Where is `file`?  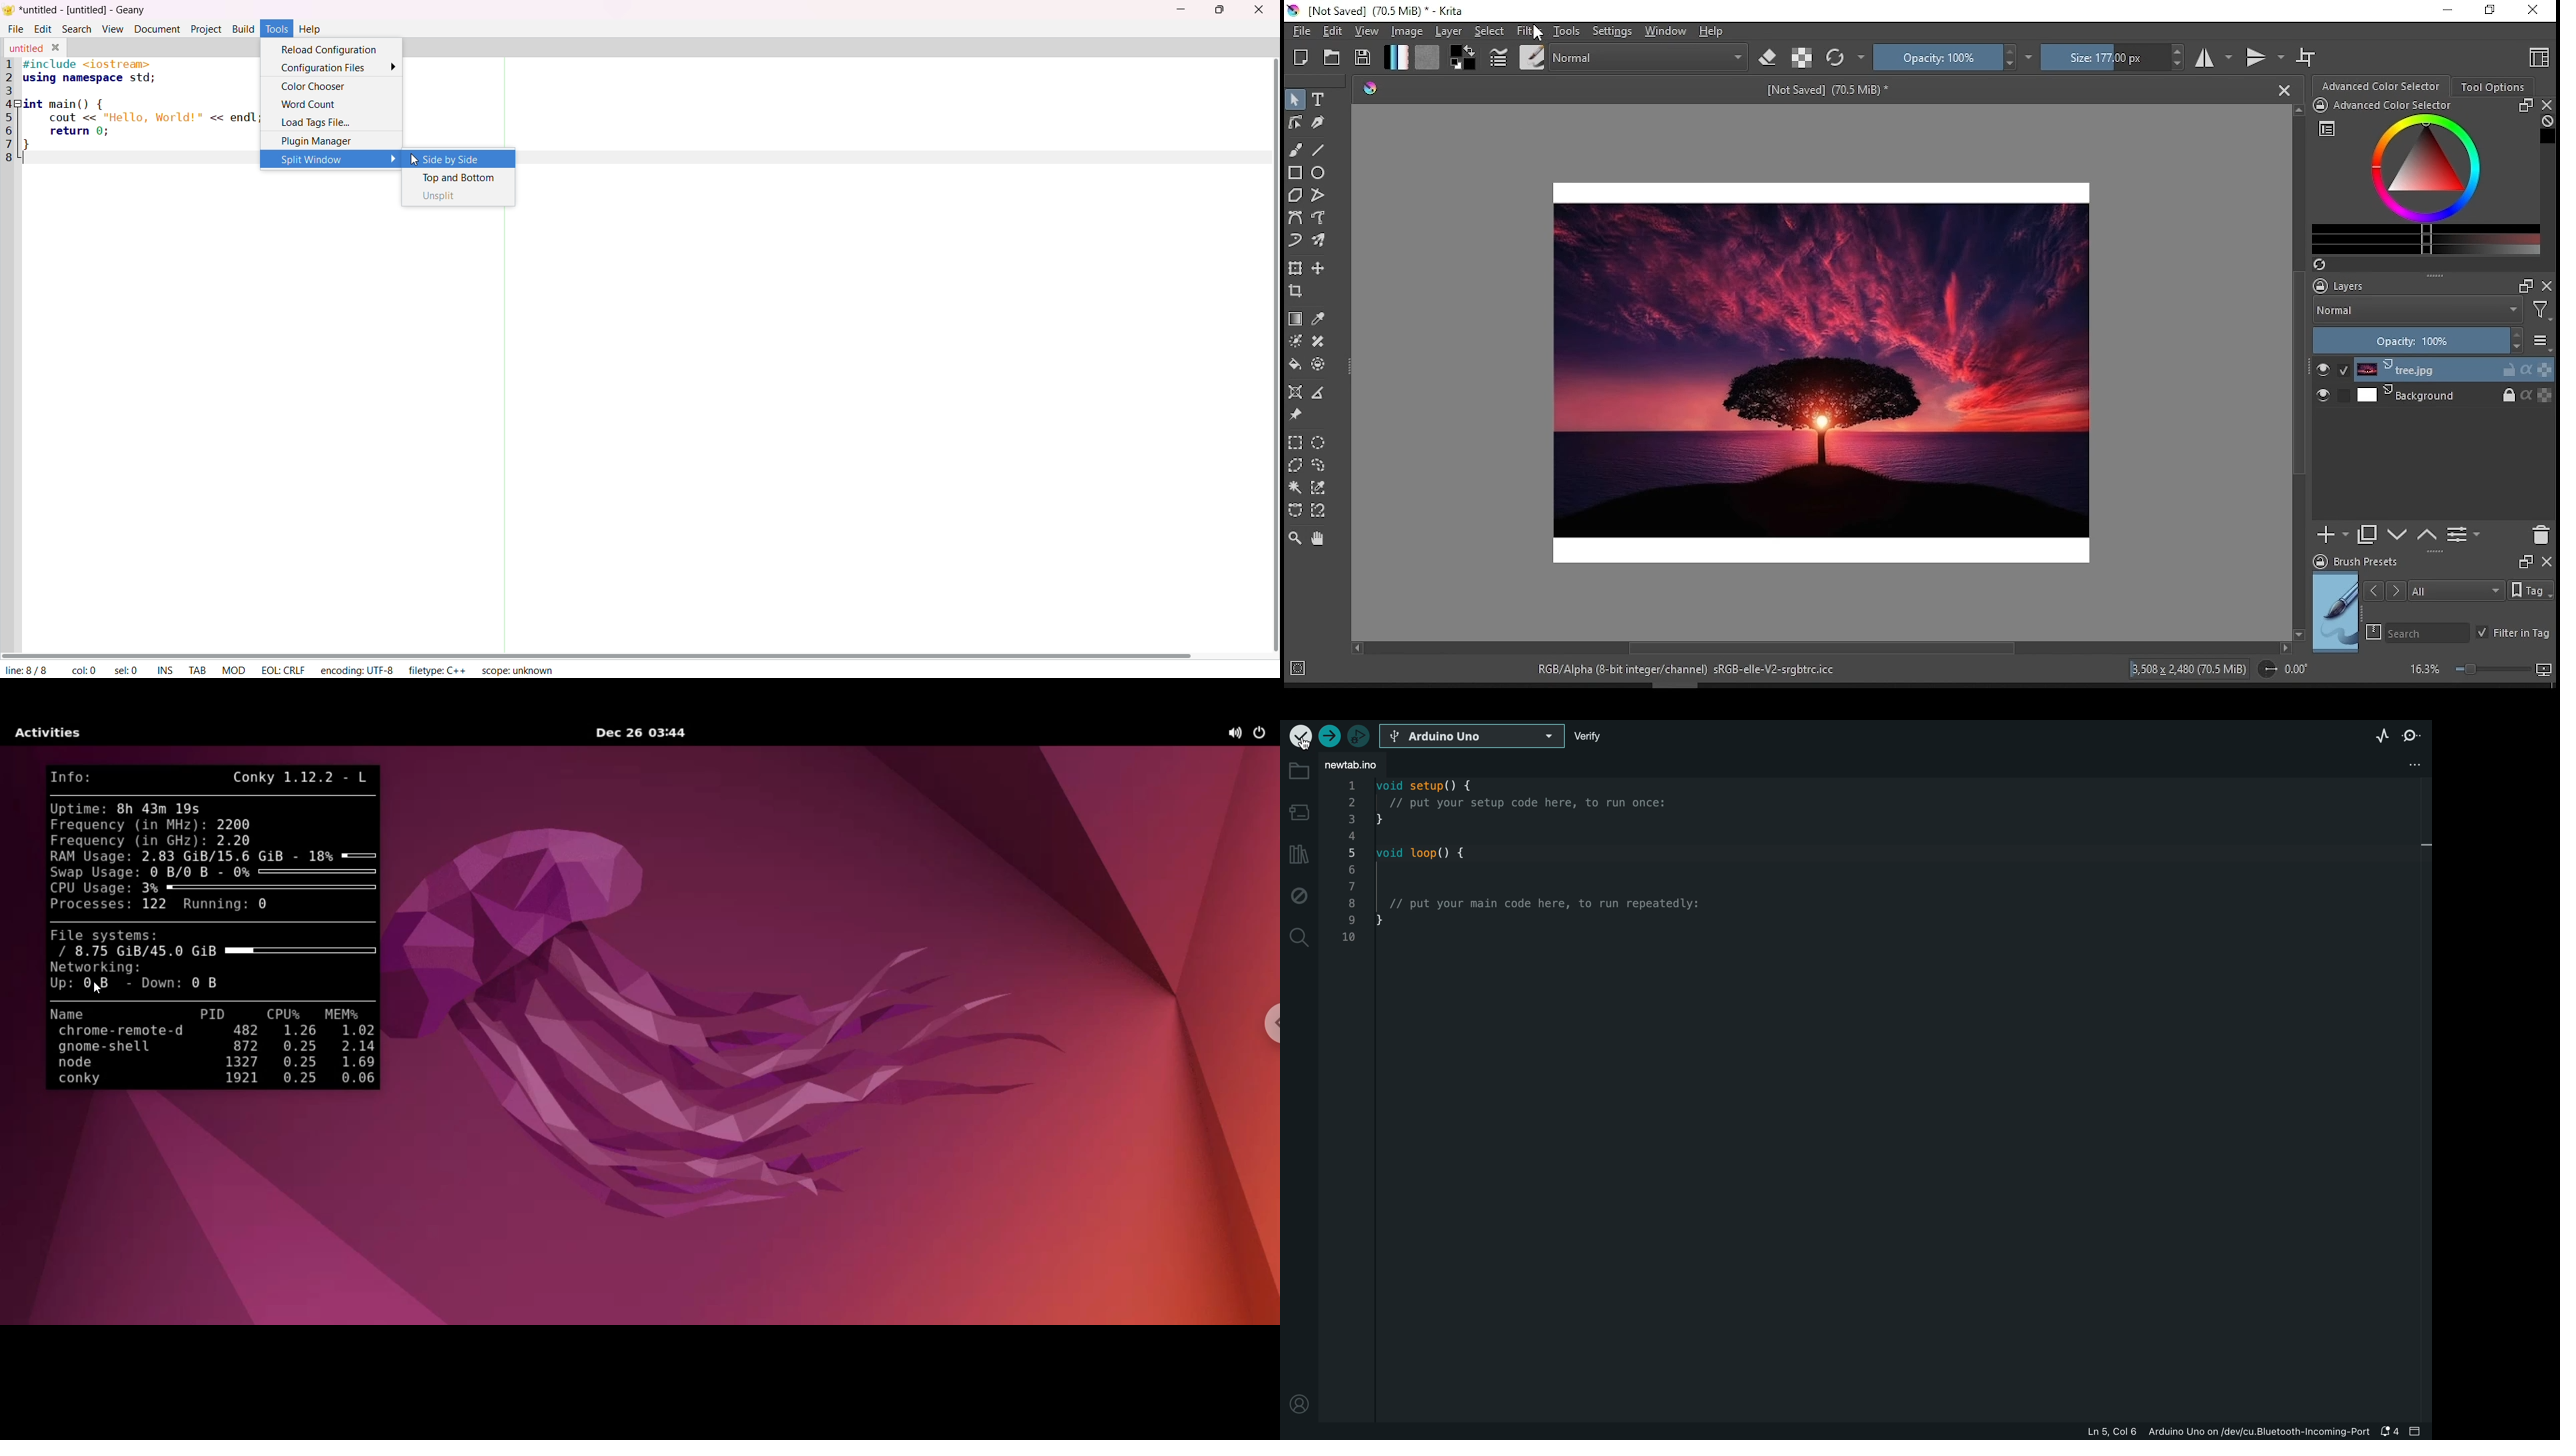 file is located at coordinates (1300, 31).